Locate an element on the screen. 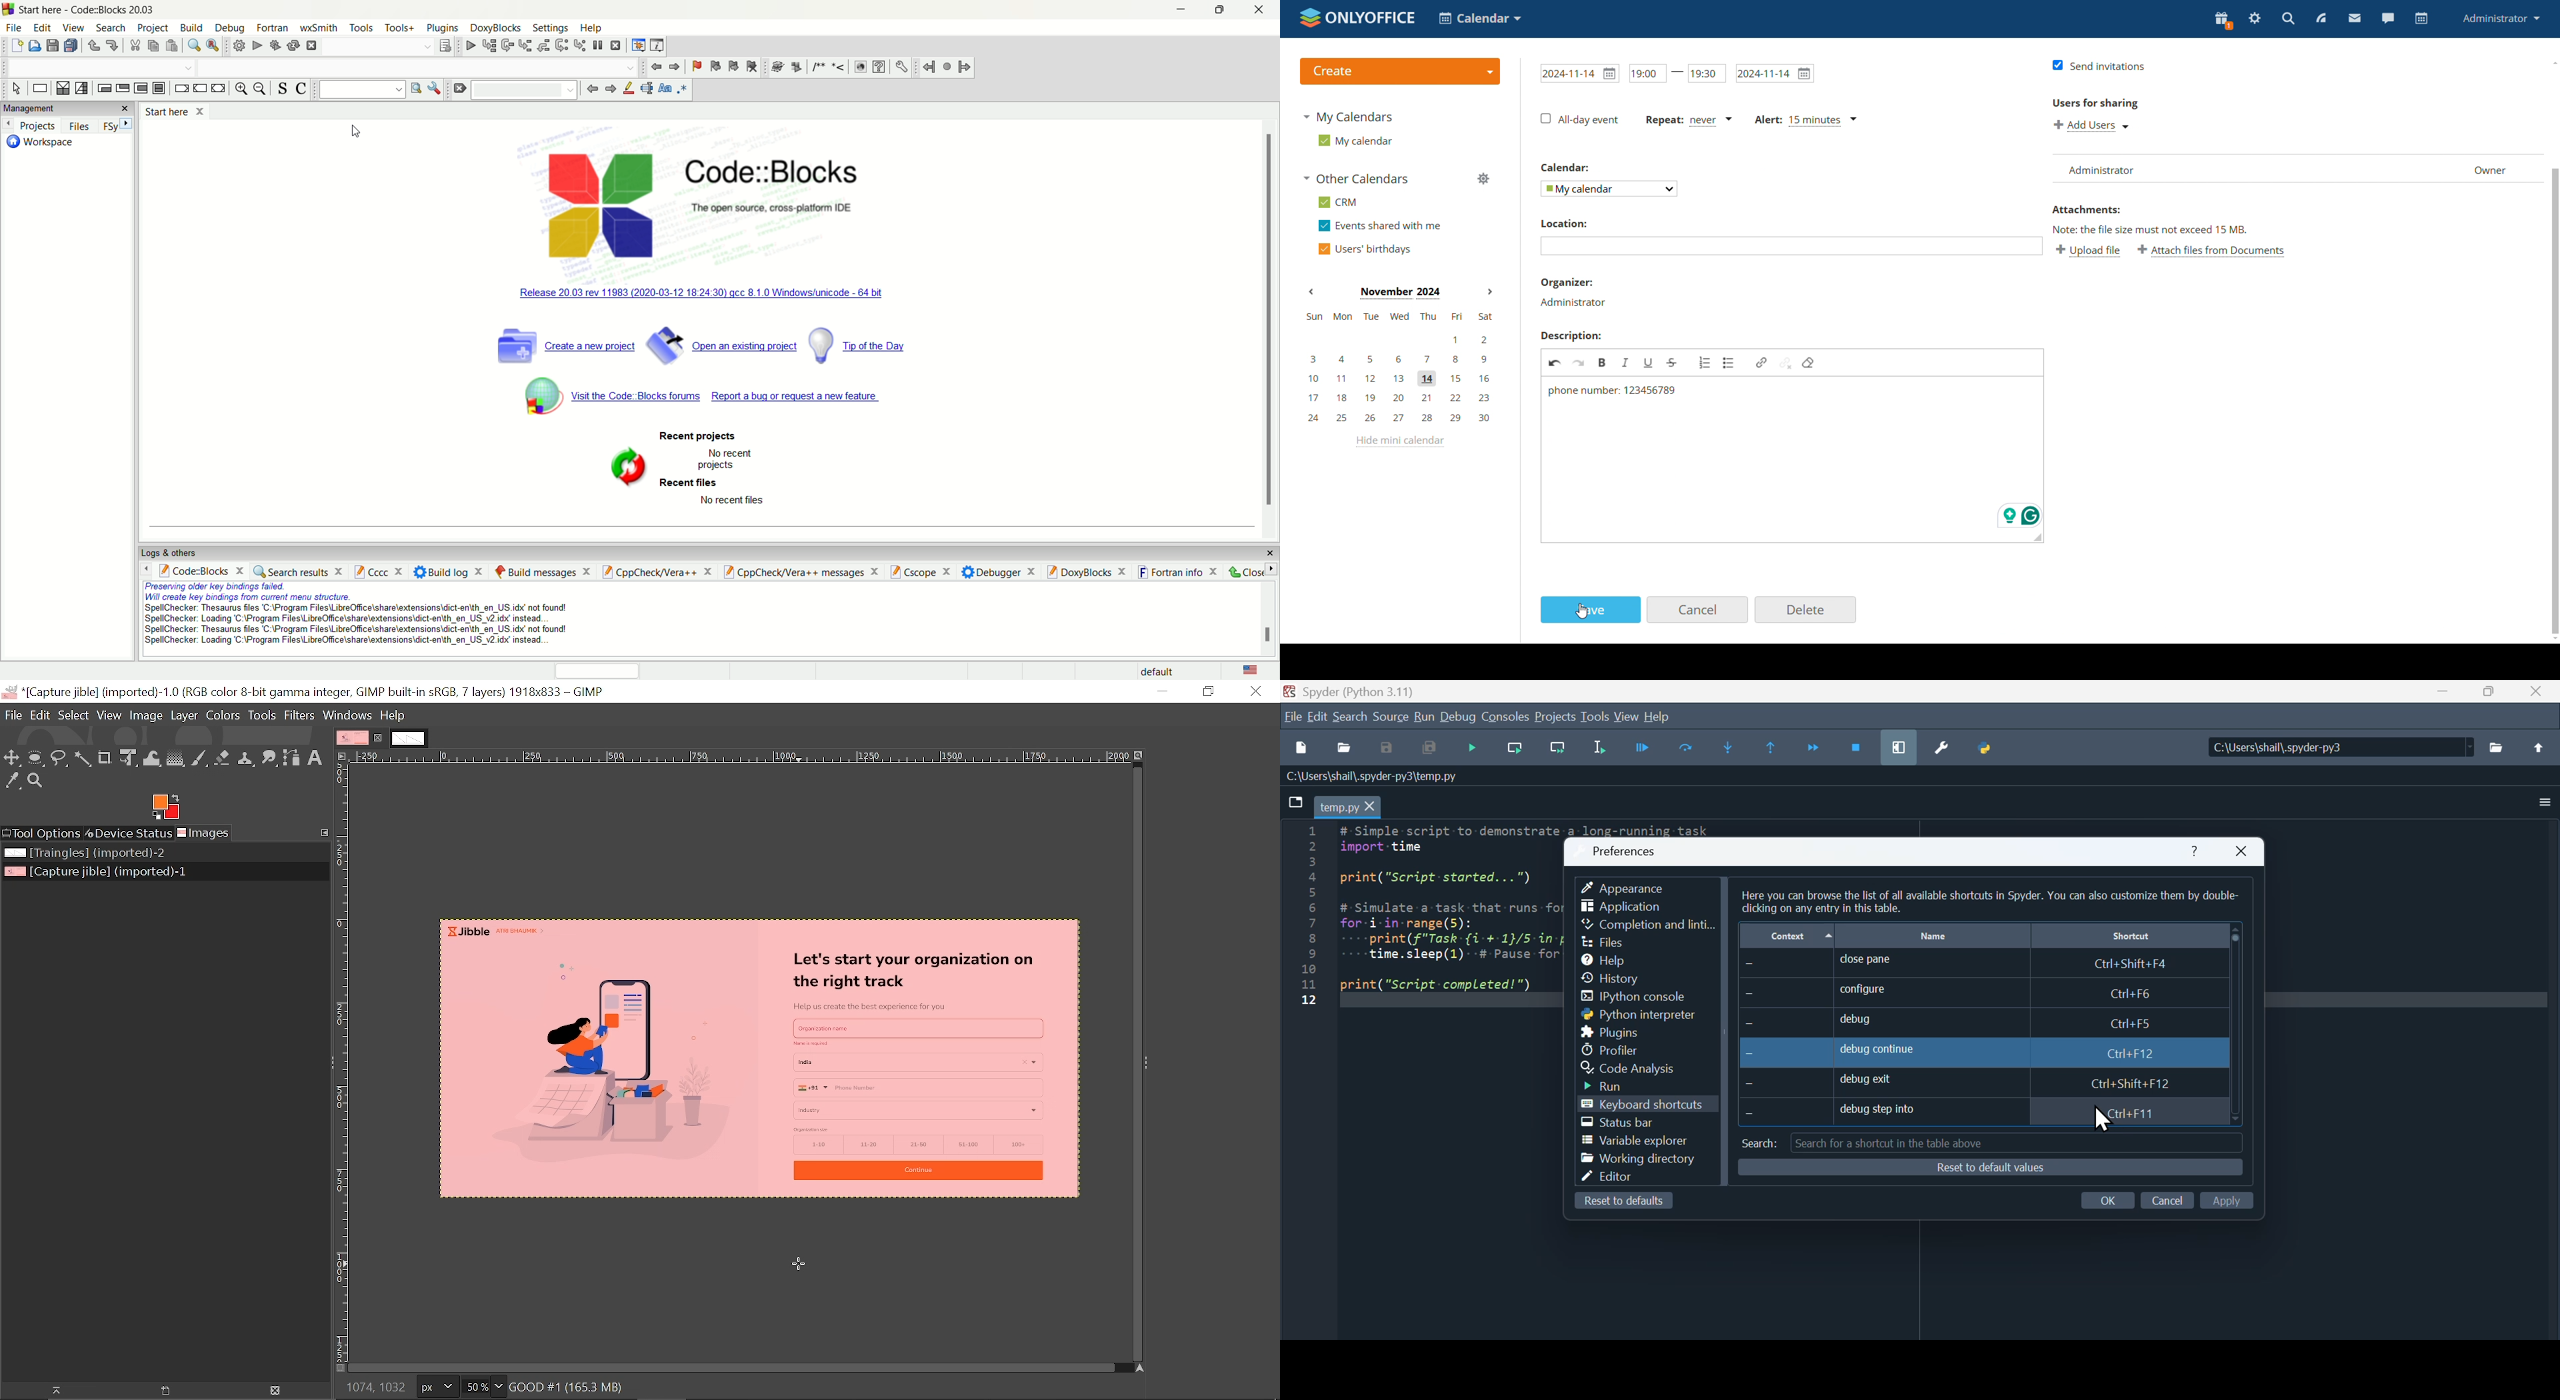  file is located at coordinates (13, 27).